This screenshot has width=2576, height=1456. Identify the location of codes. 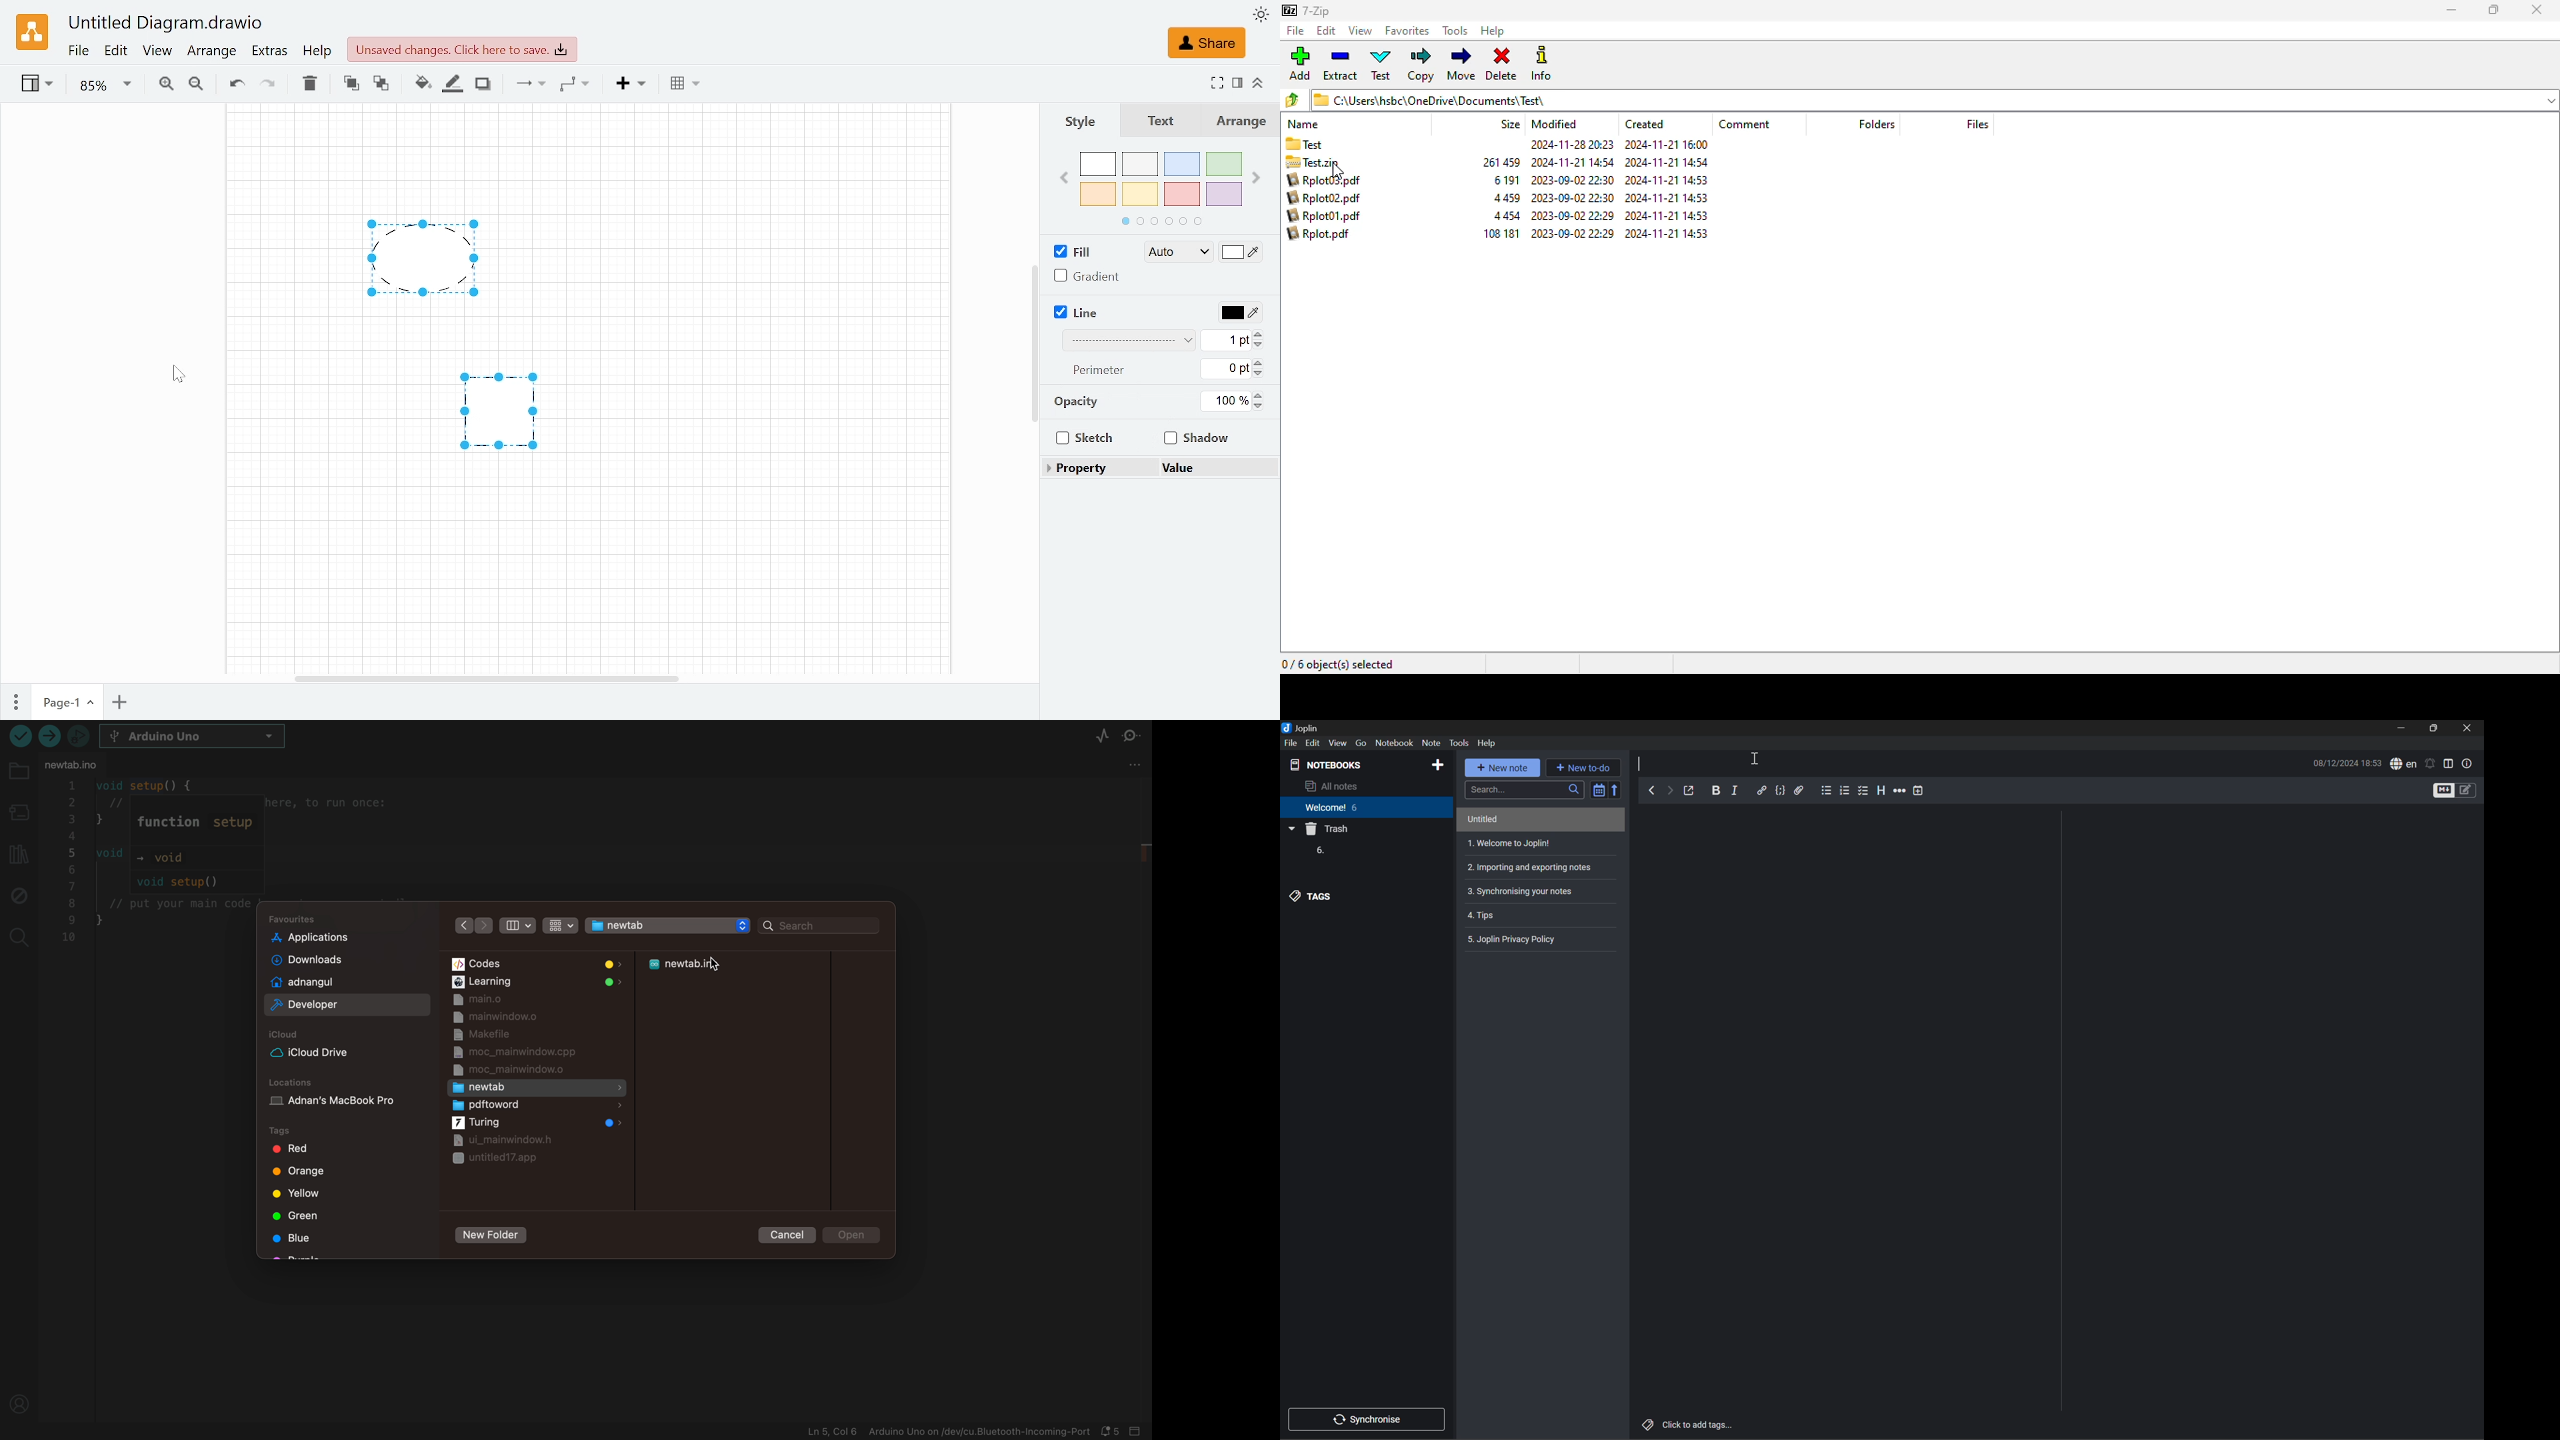
(536, 964).